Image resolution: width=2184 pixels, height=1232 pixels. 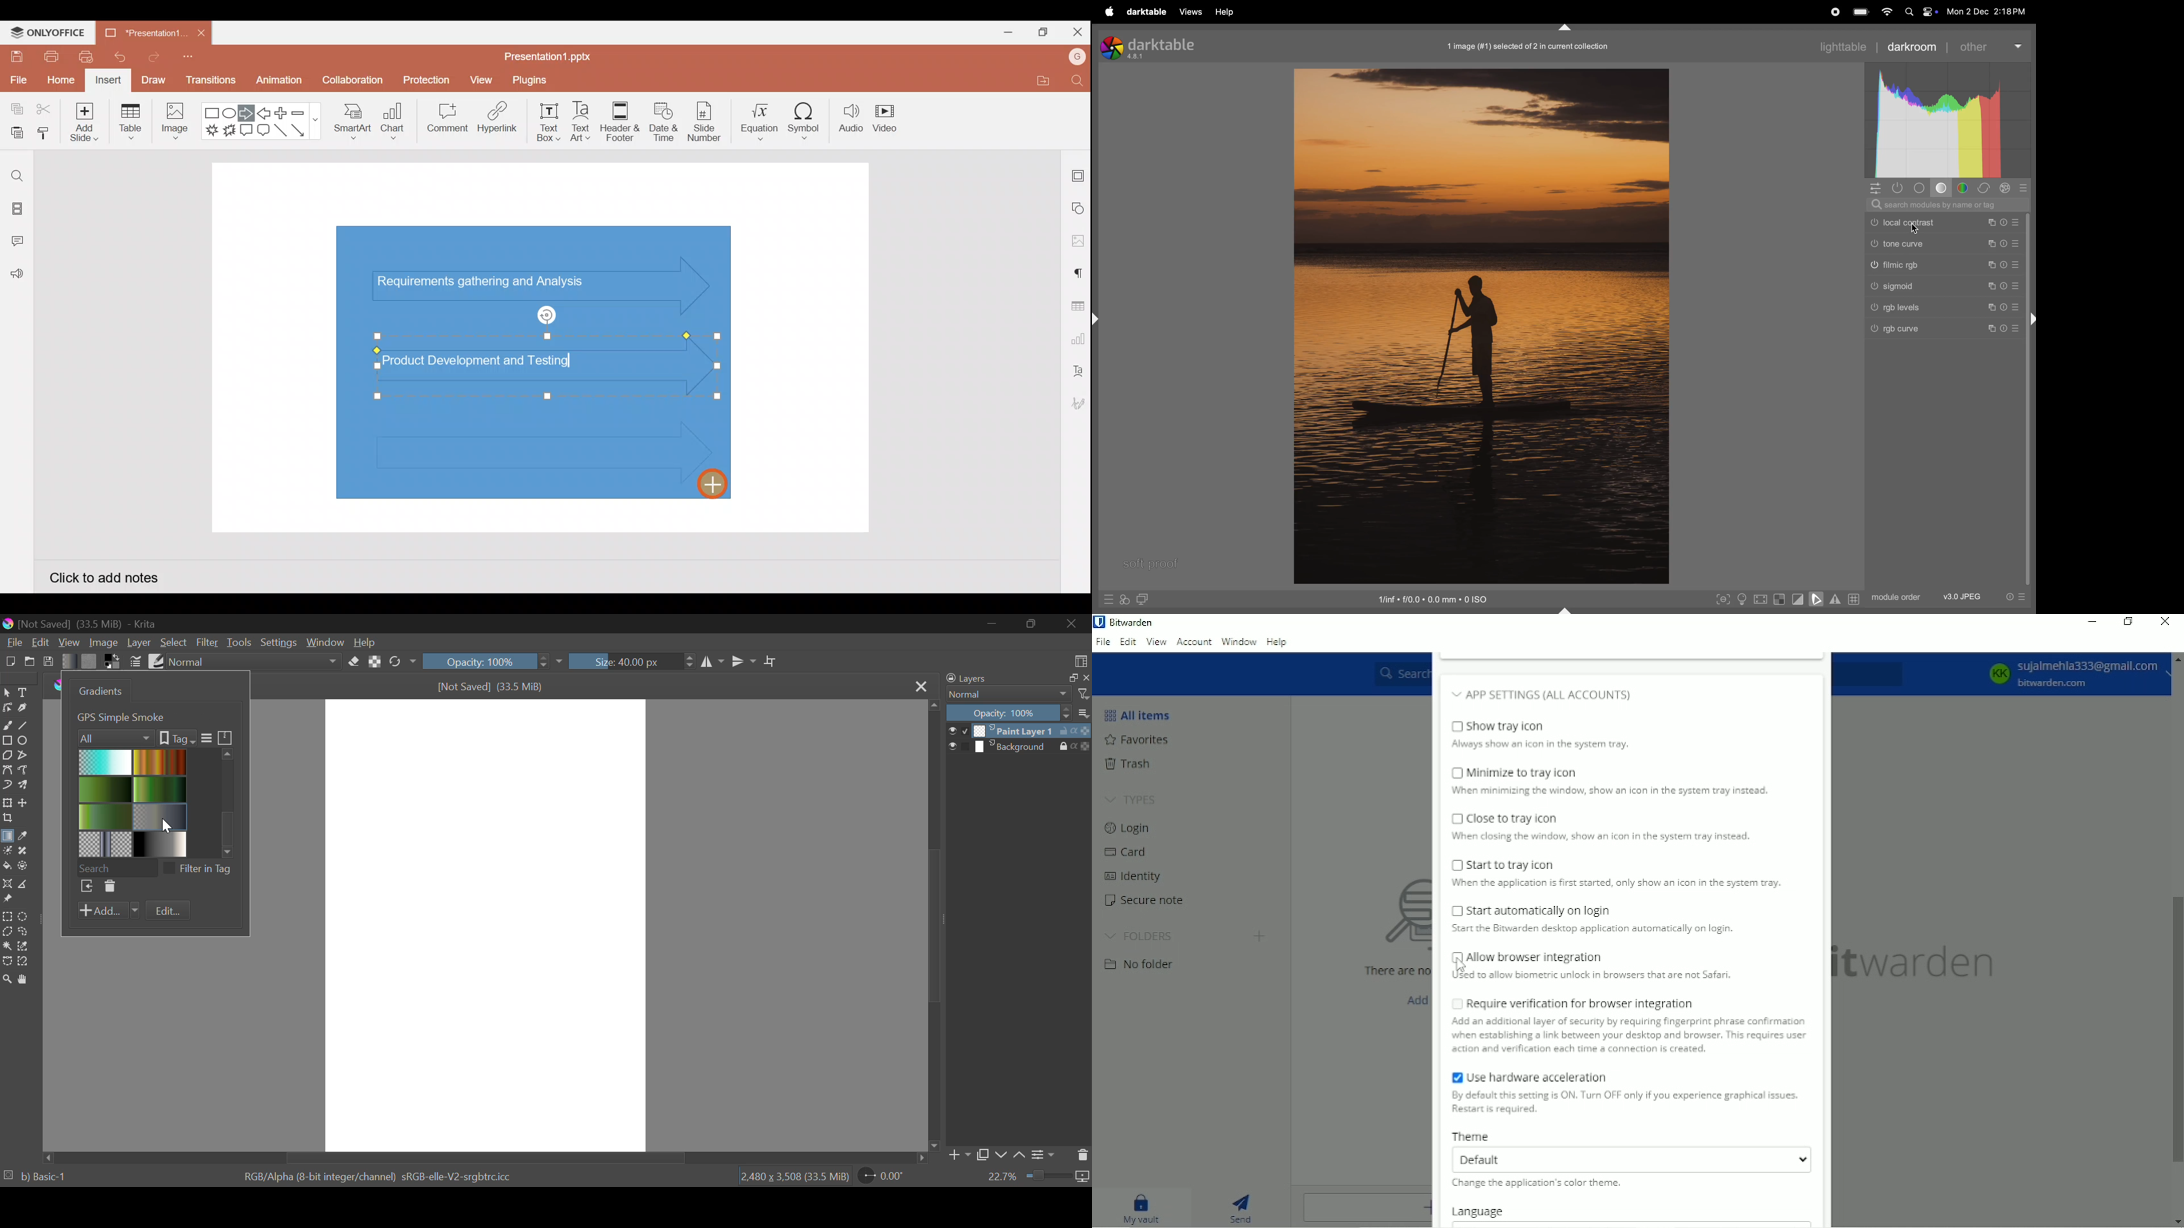 I want to click on Vertical Mirror Flip, so click(x=713, y=663).